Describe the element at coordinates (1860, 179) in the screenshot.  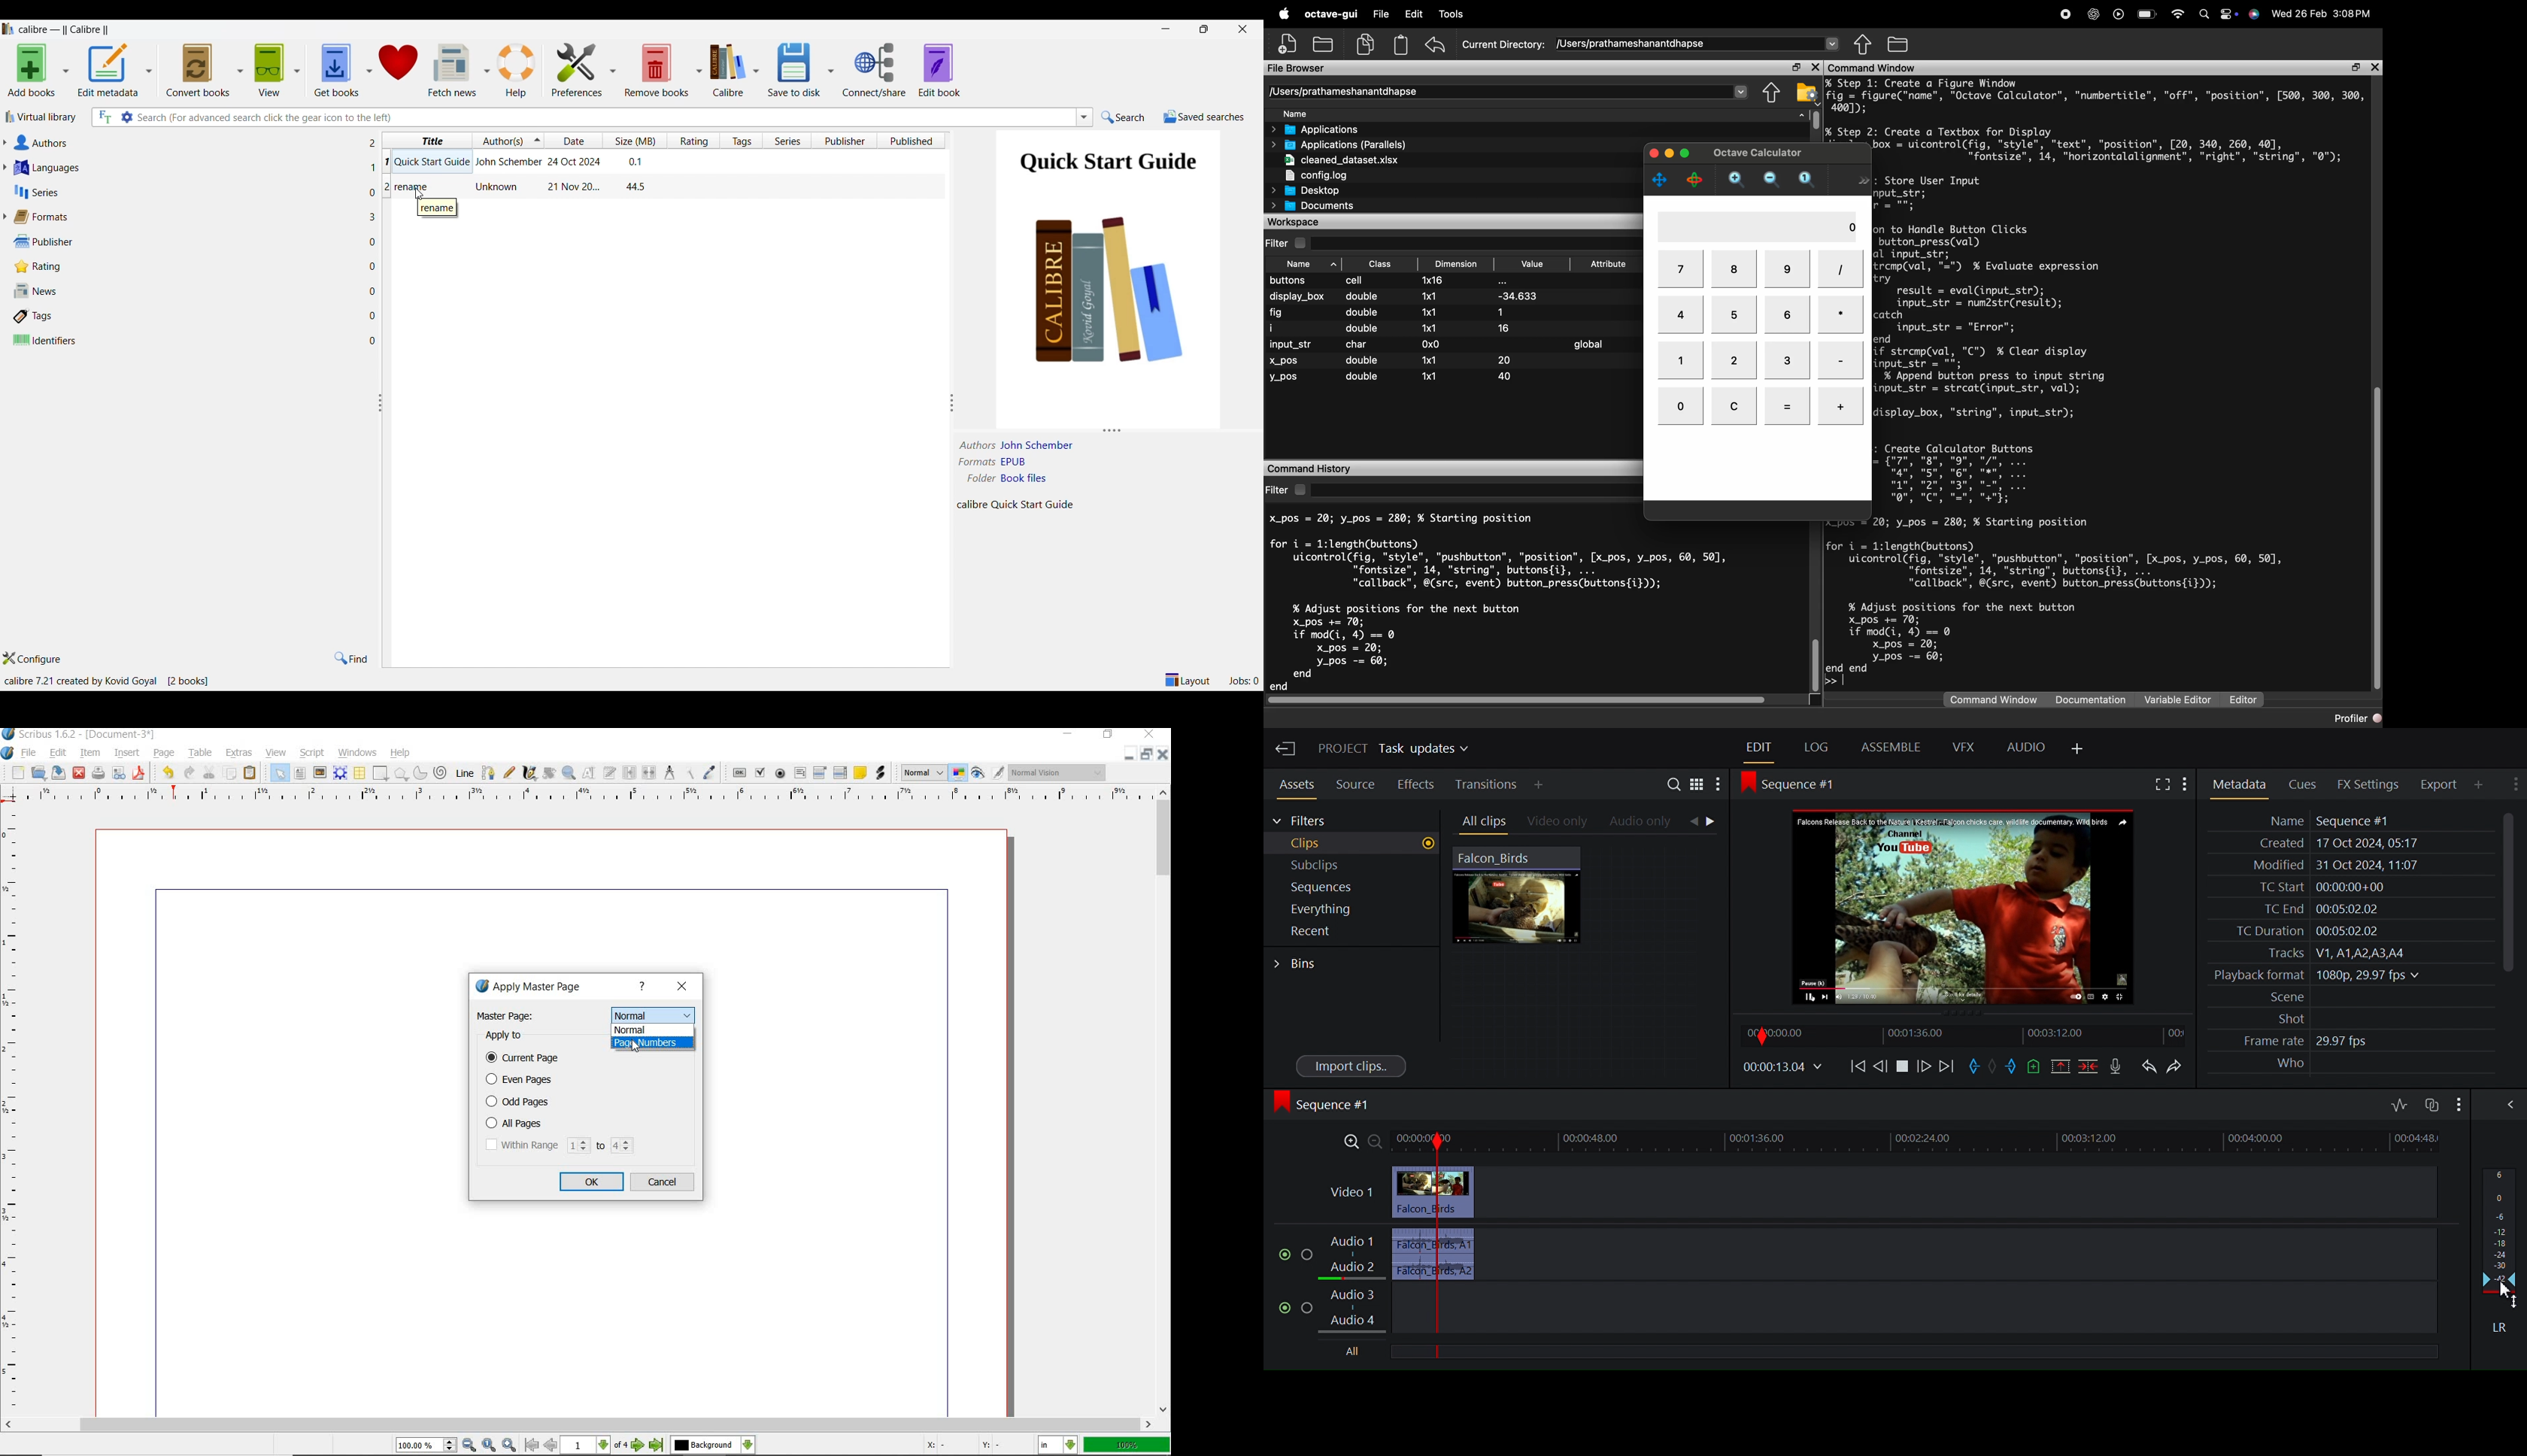
I see `>>` at that location.